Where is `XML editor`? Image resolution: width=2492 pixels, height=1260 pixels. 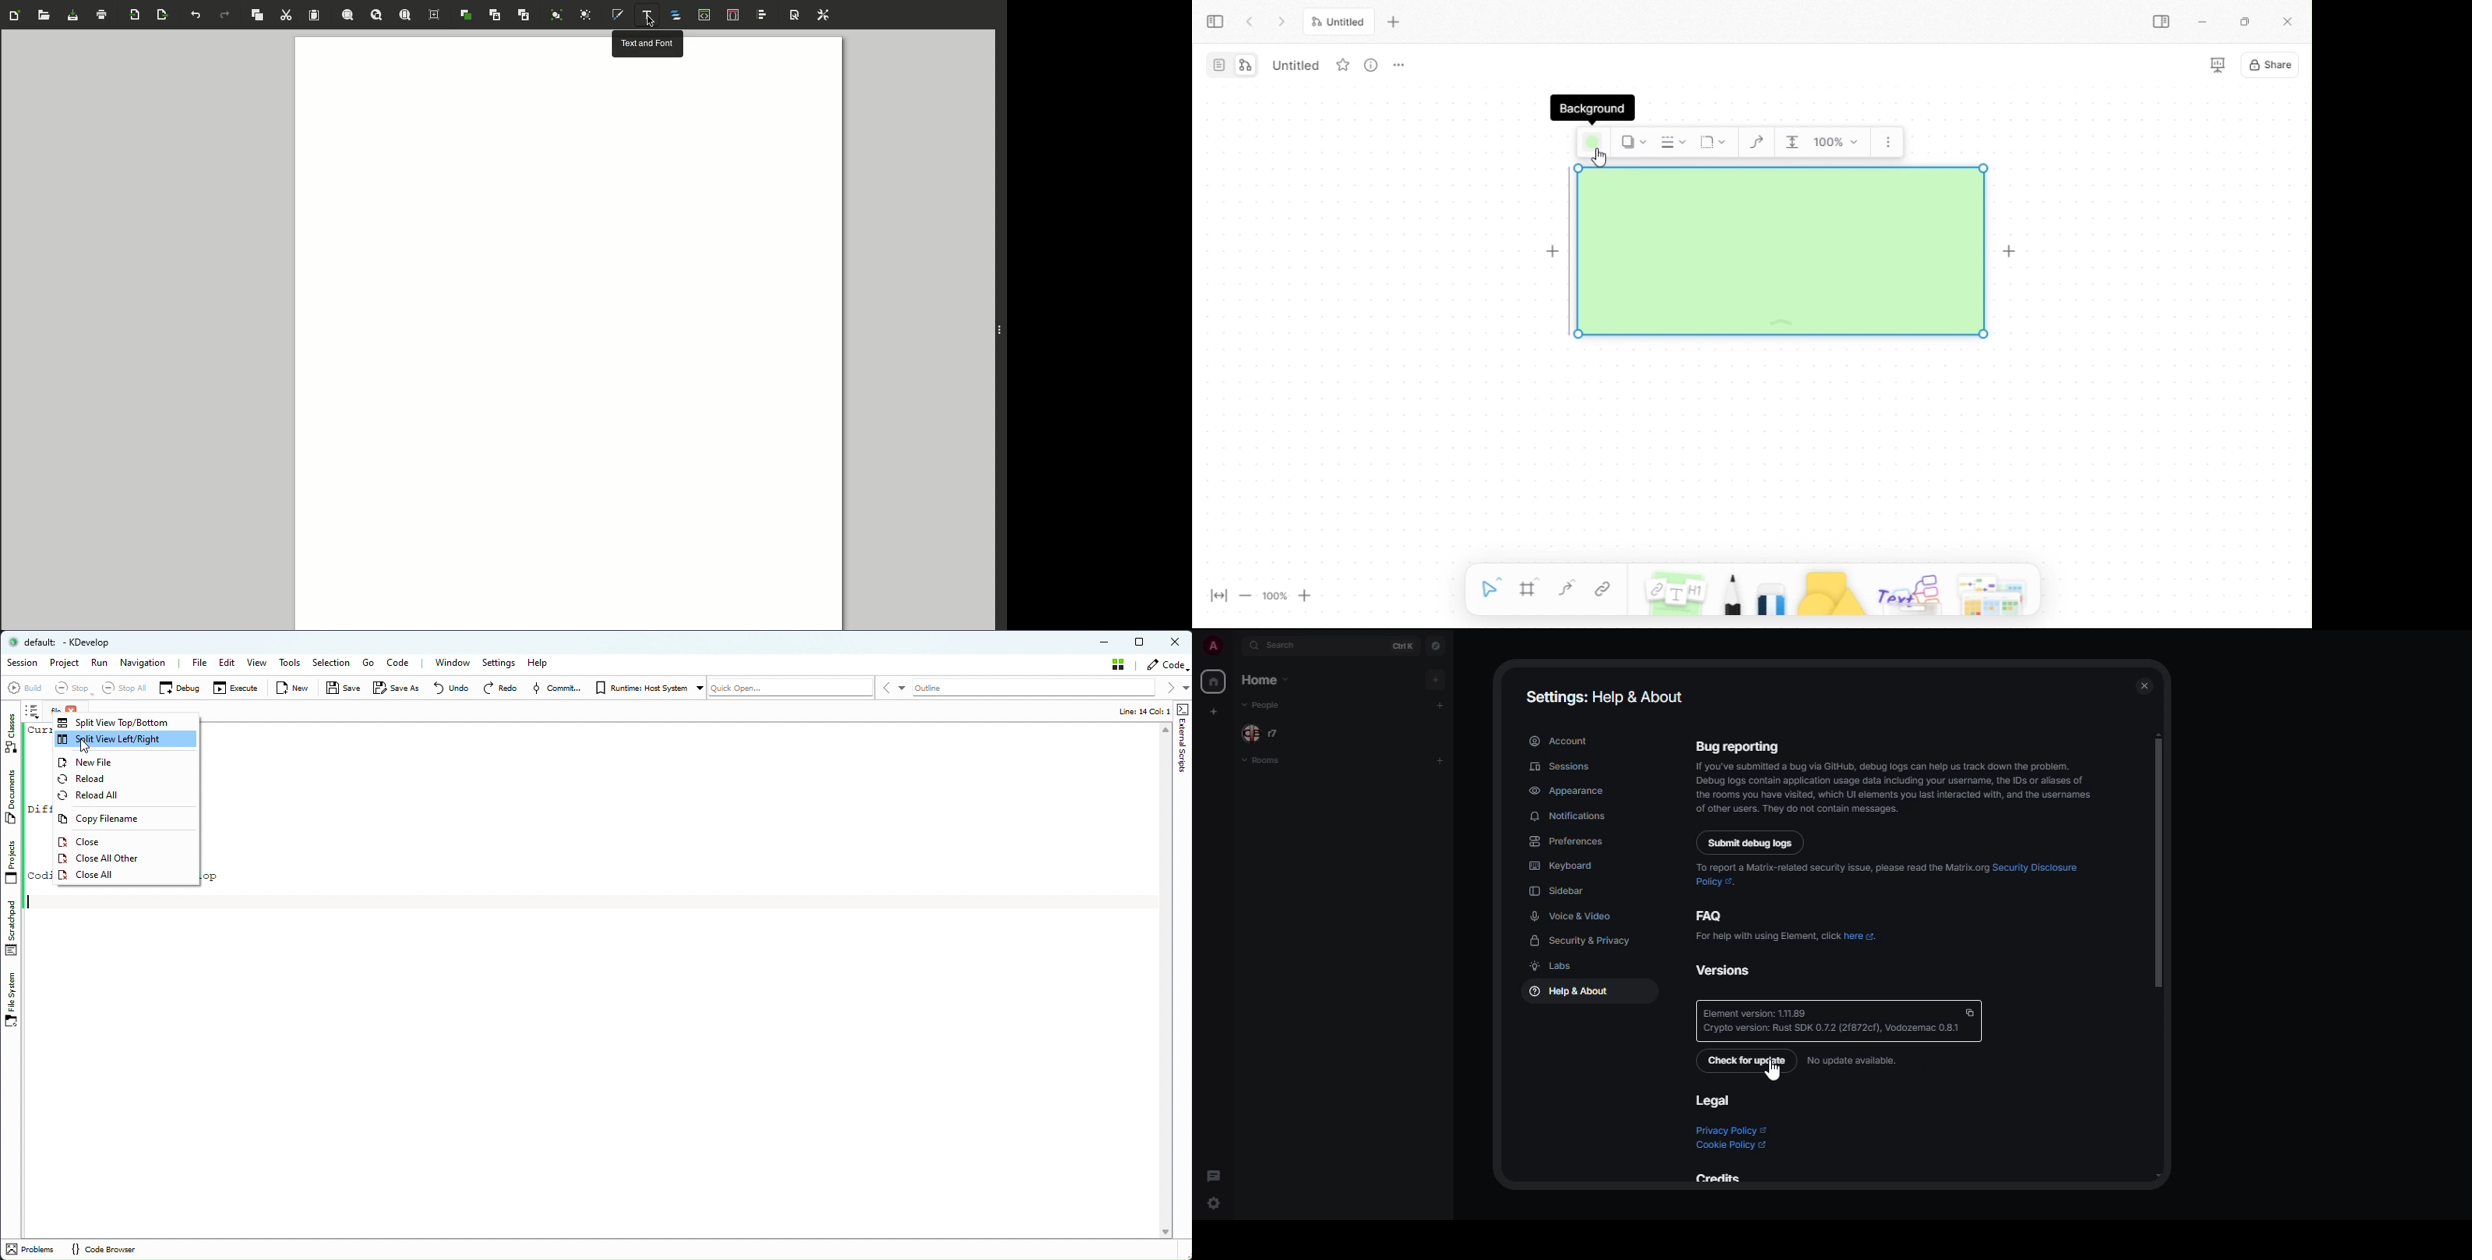 XML editor is located at coordinates (706, 17).